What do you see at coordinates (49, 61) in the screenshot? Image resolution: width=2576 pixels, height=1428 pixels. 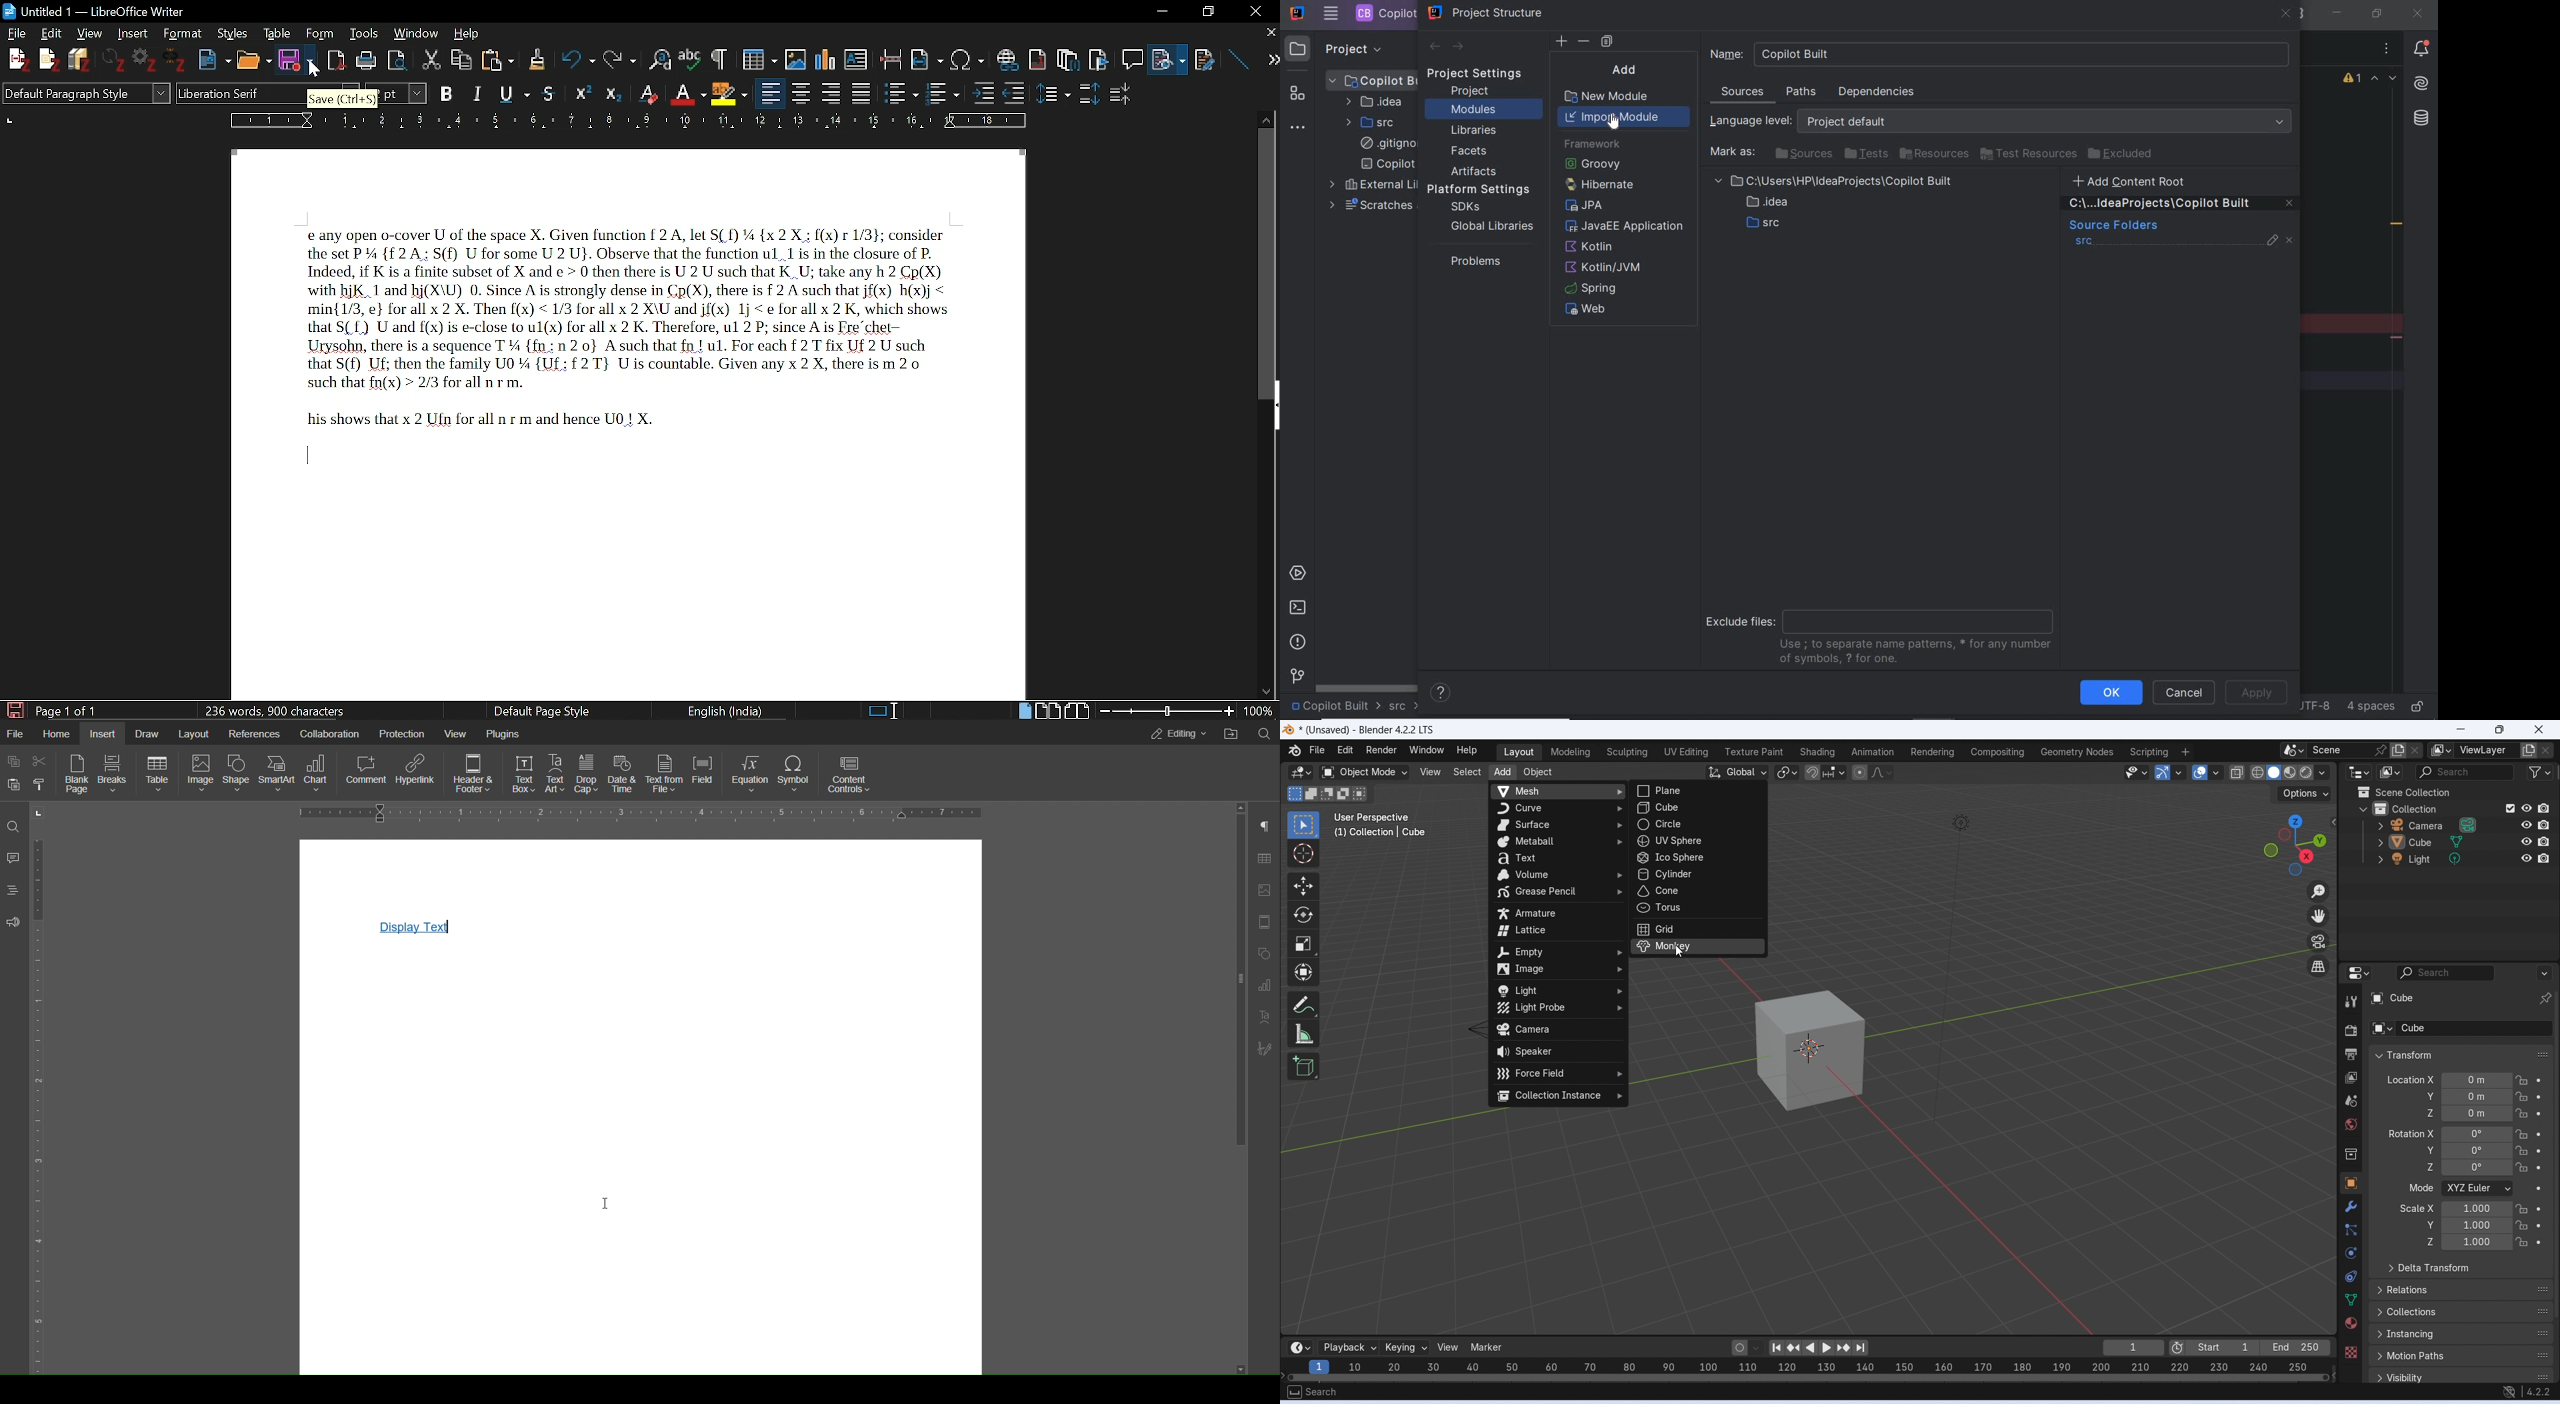 I see `` at bounding box center [49, 61].